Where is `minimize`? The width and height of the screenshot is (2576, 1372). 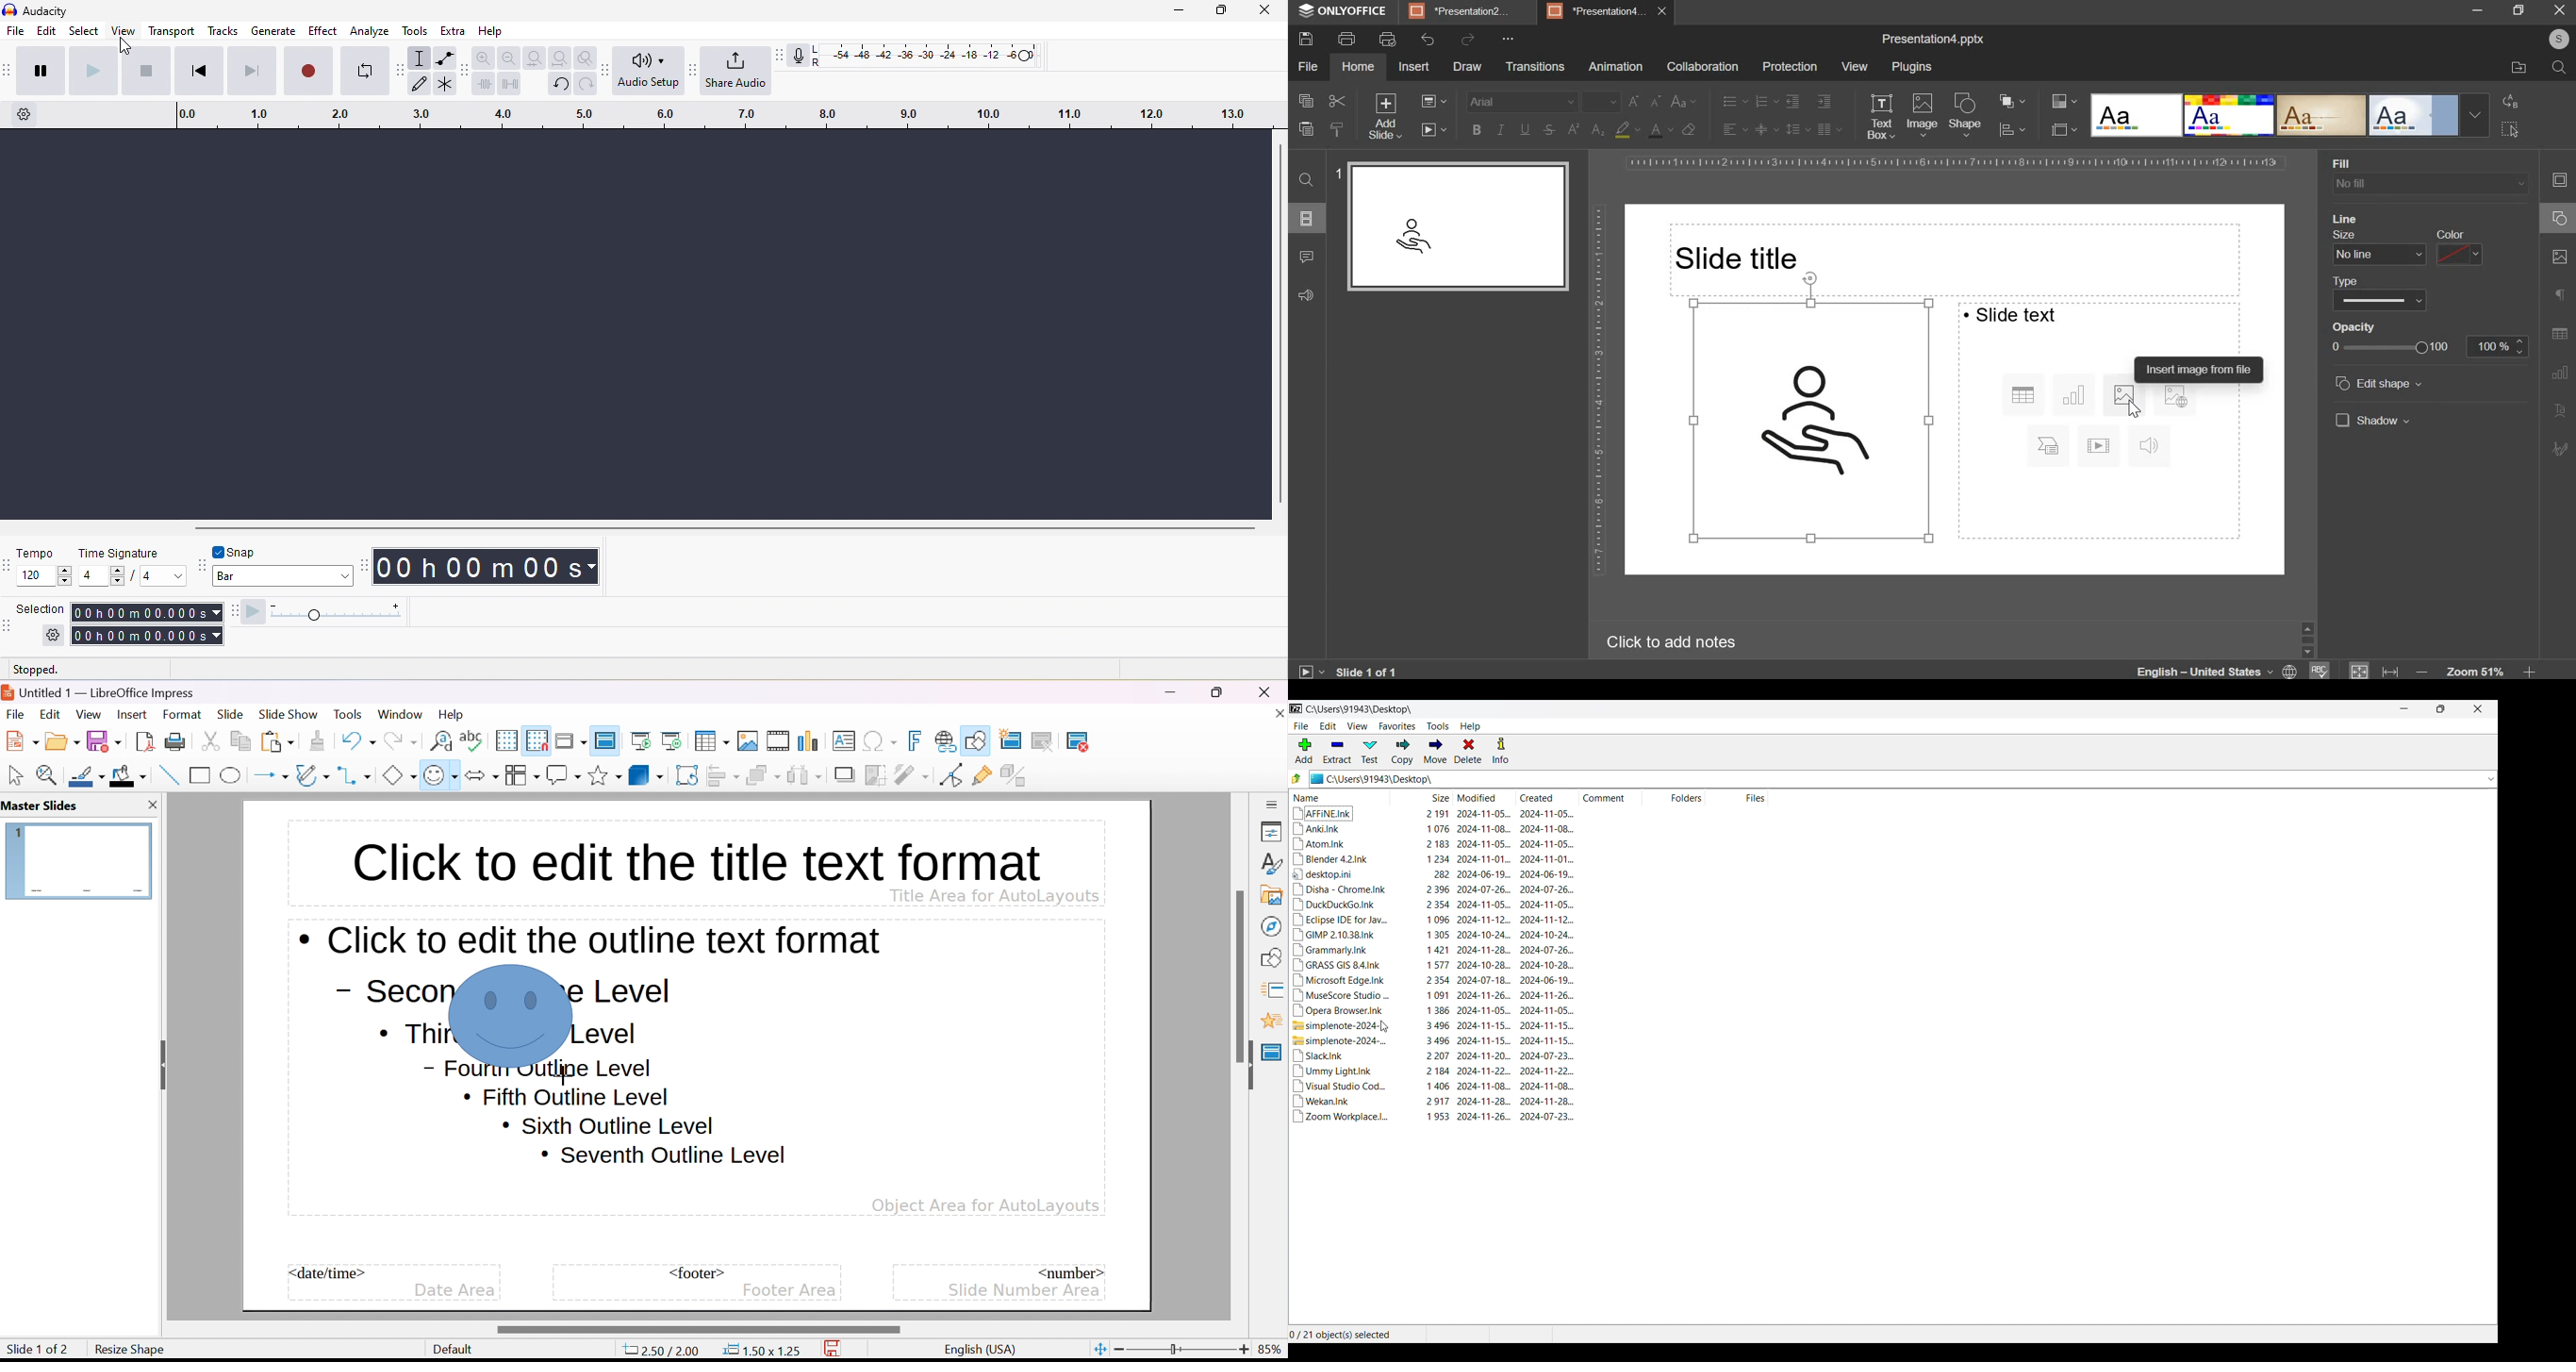 minimize is located at coordinates (1172, 692).